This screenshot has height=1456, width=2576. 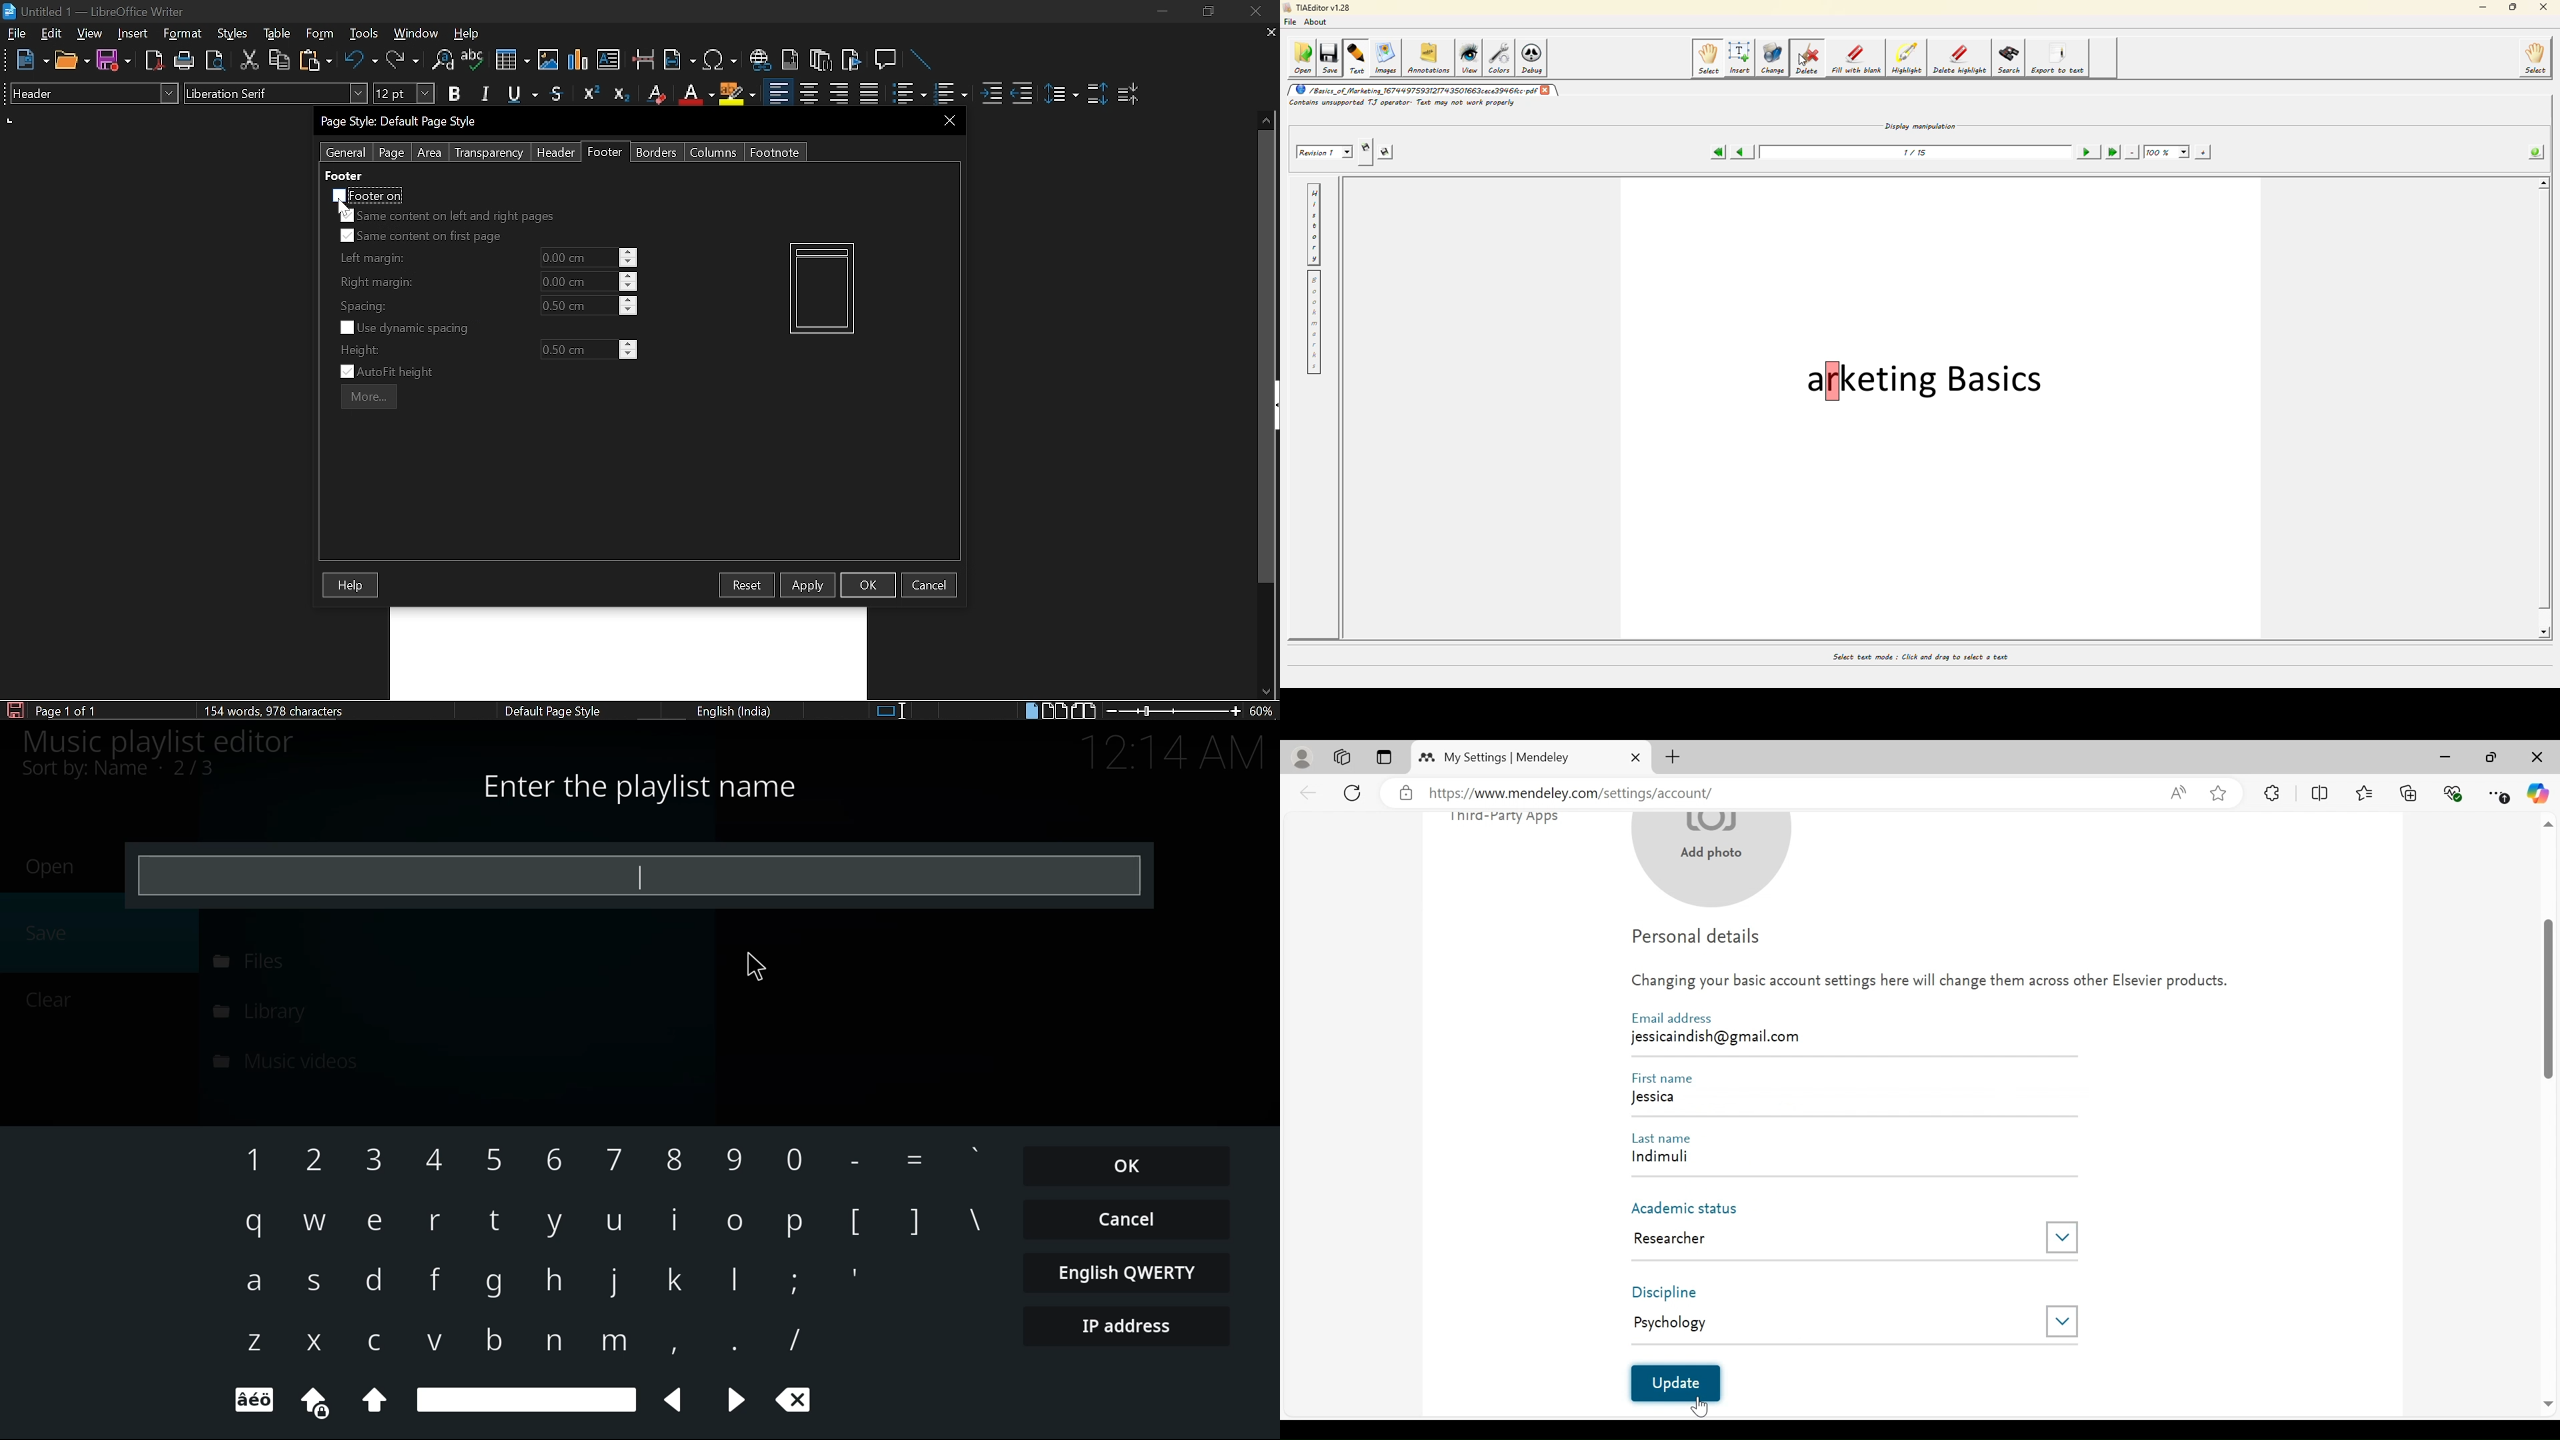 What do you see at coordinates (1126, 1218) in the screenshot?
I see `cancel` at bounding box center [1126, 1218].